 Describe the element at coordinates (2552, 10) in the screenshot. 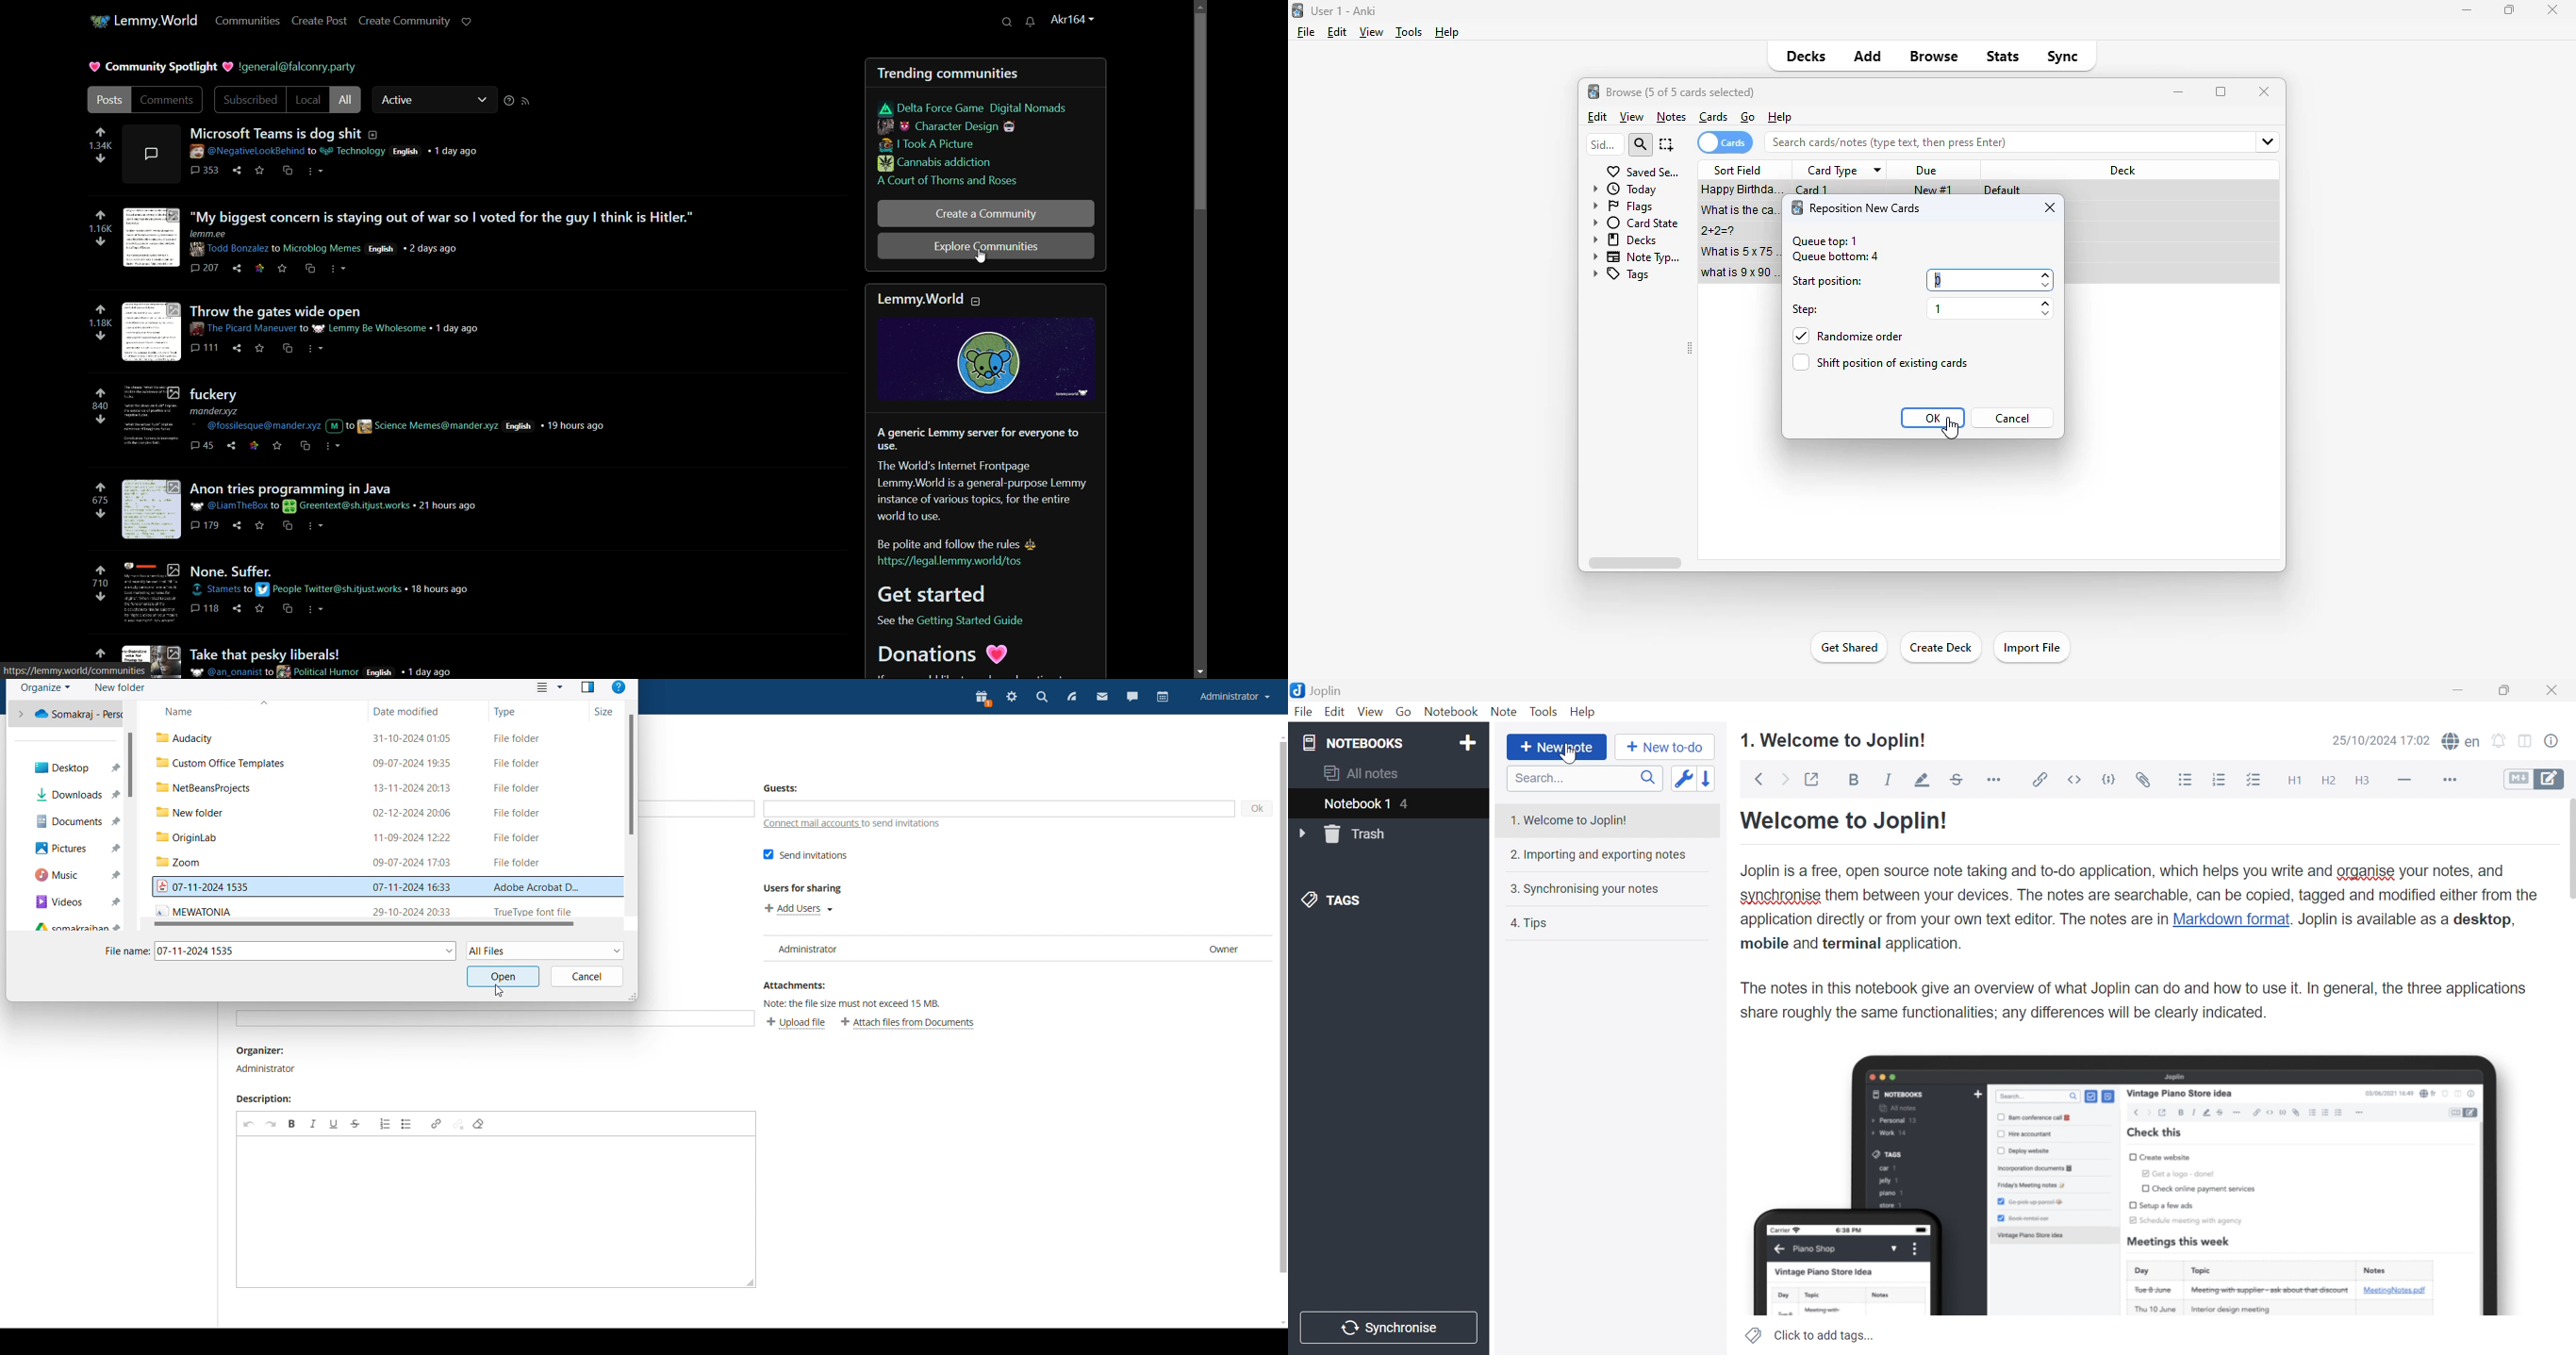

I see `close` at that location.